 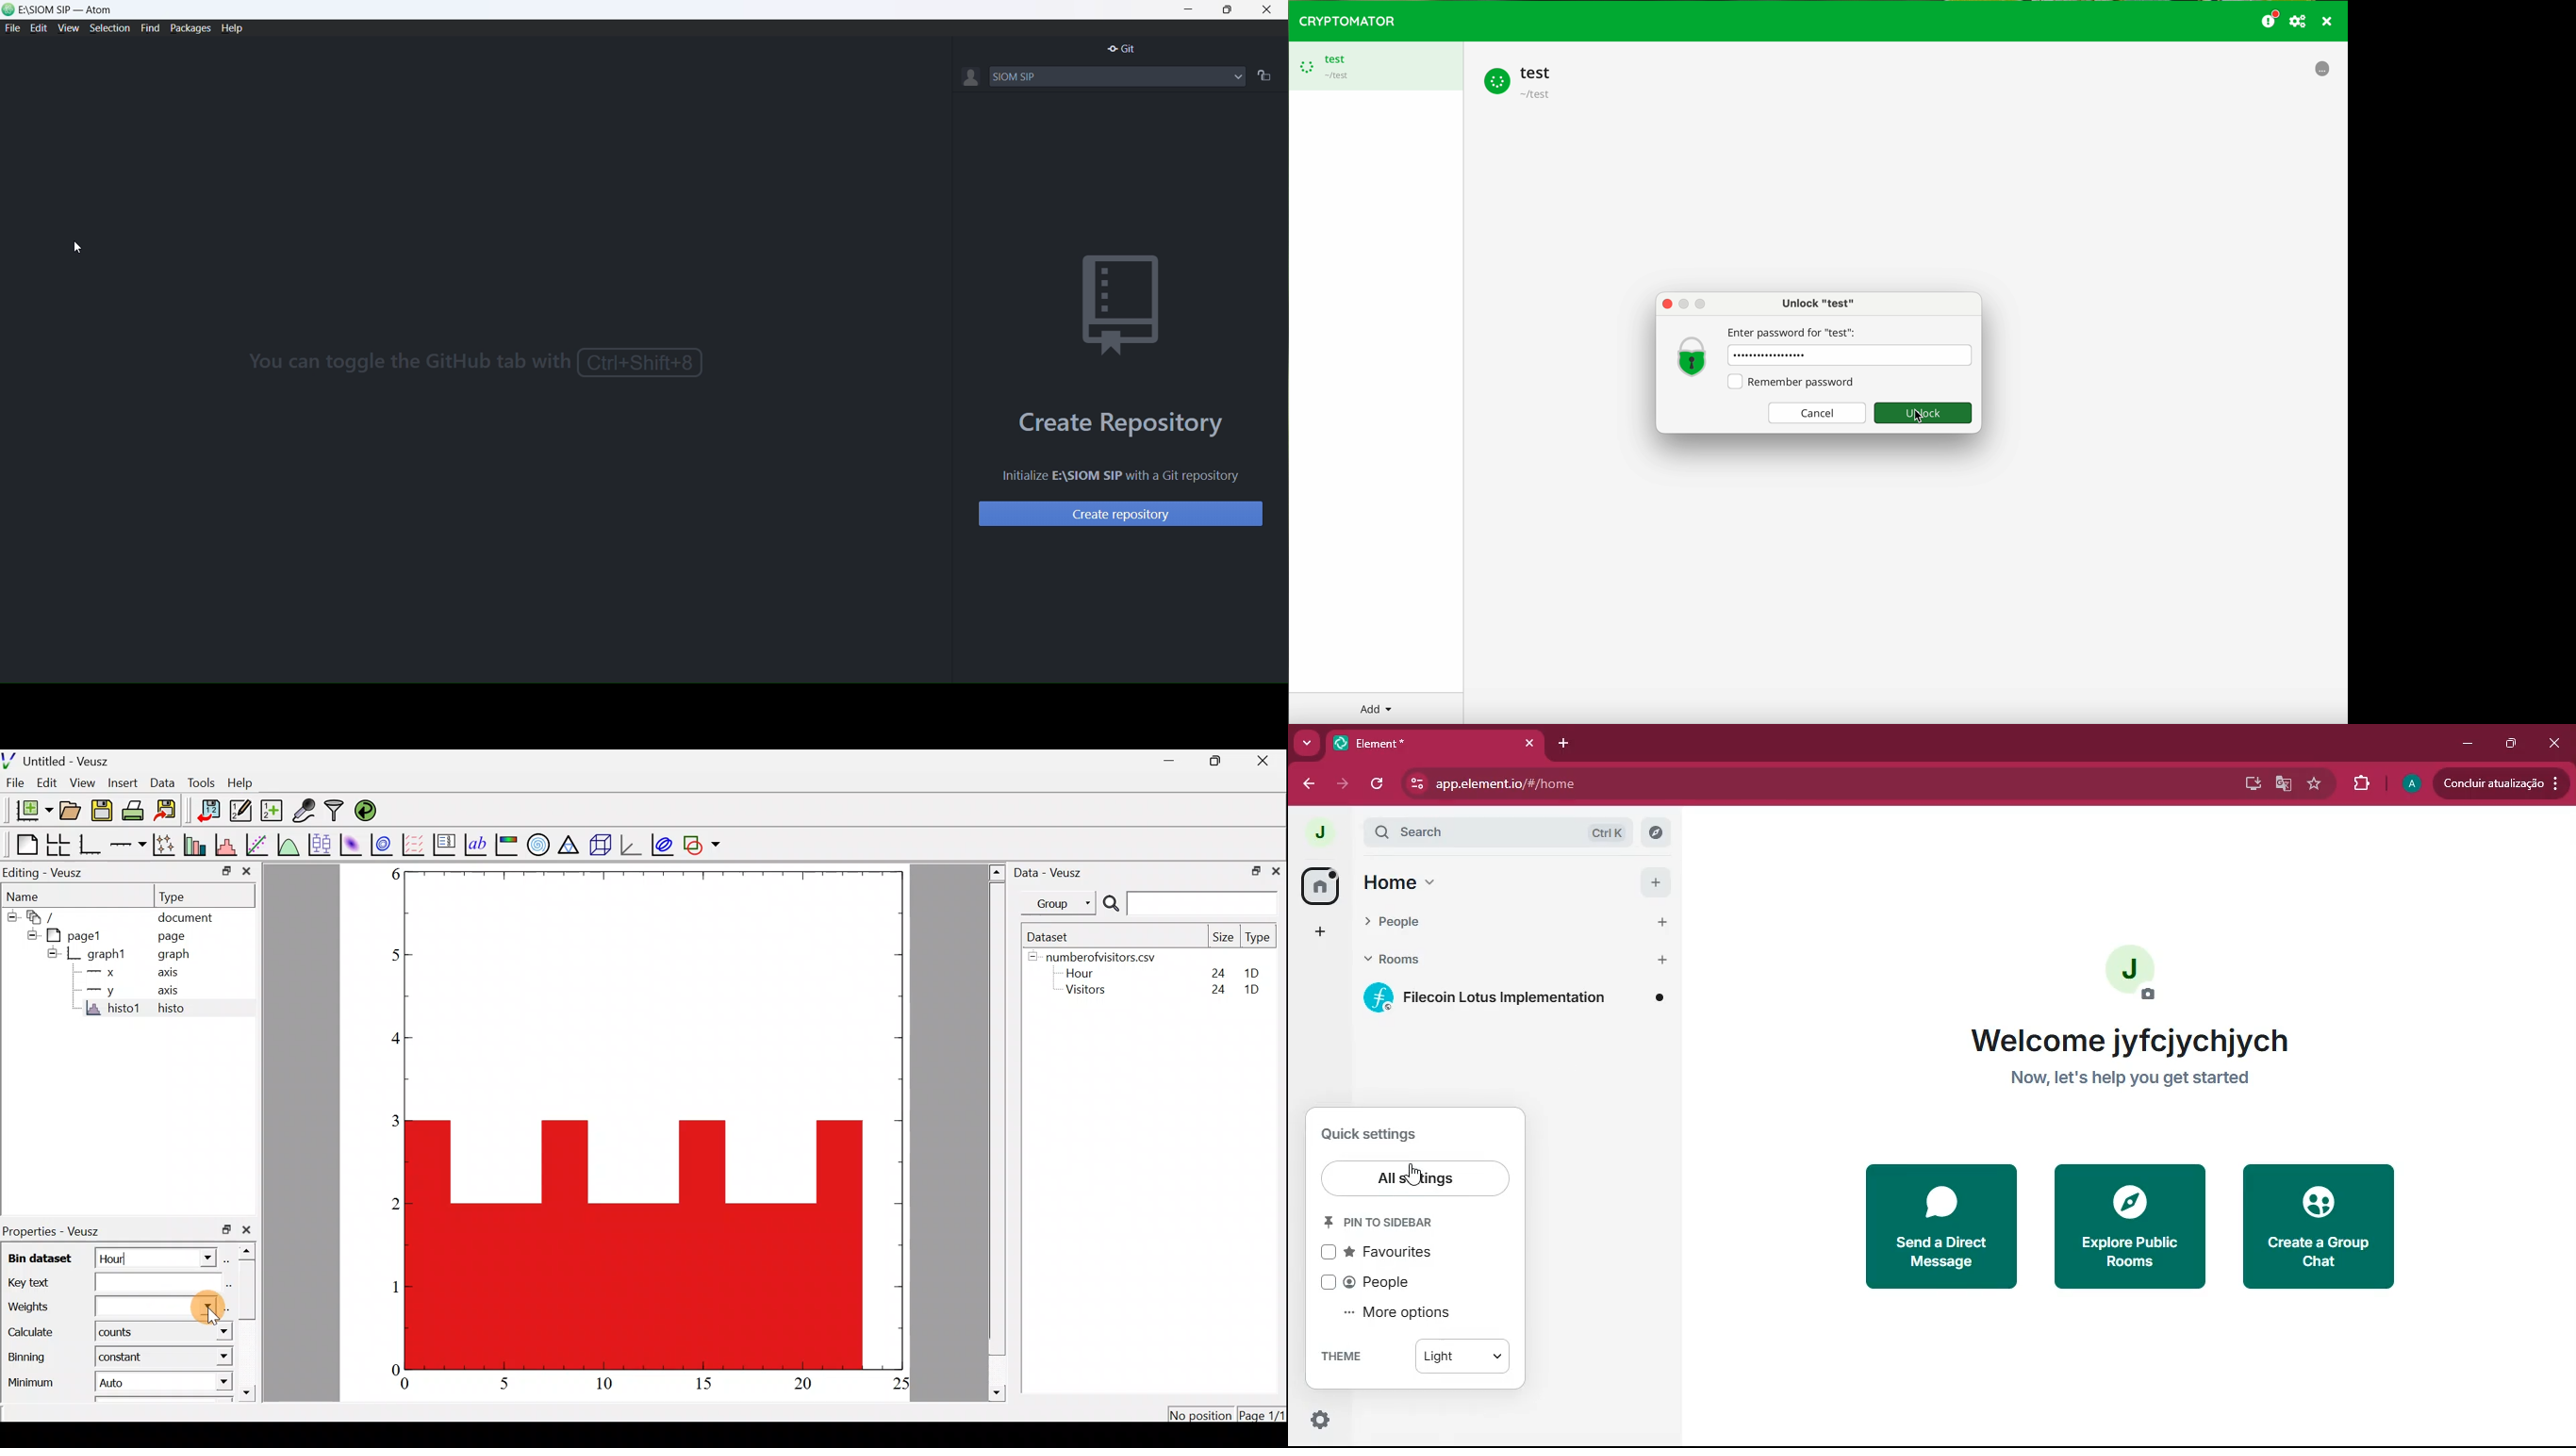 What do you see at coordinates (1303, 744) in the screenshot?
I see `more` at bounding box center [1303, 744].